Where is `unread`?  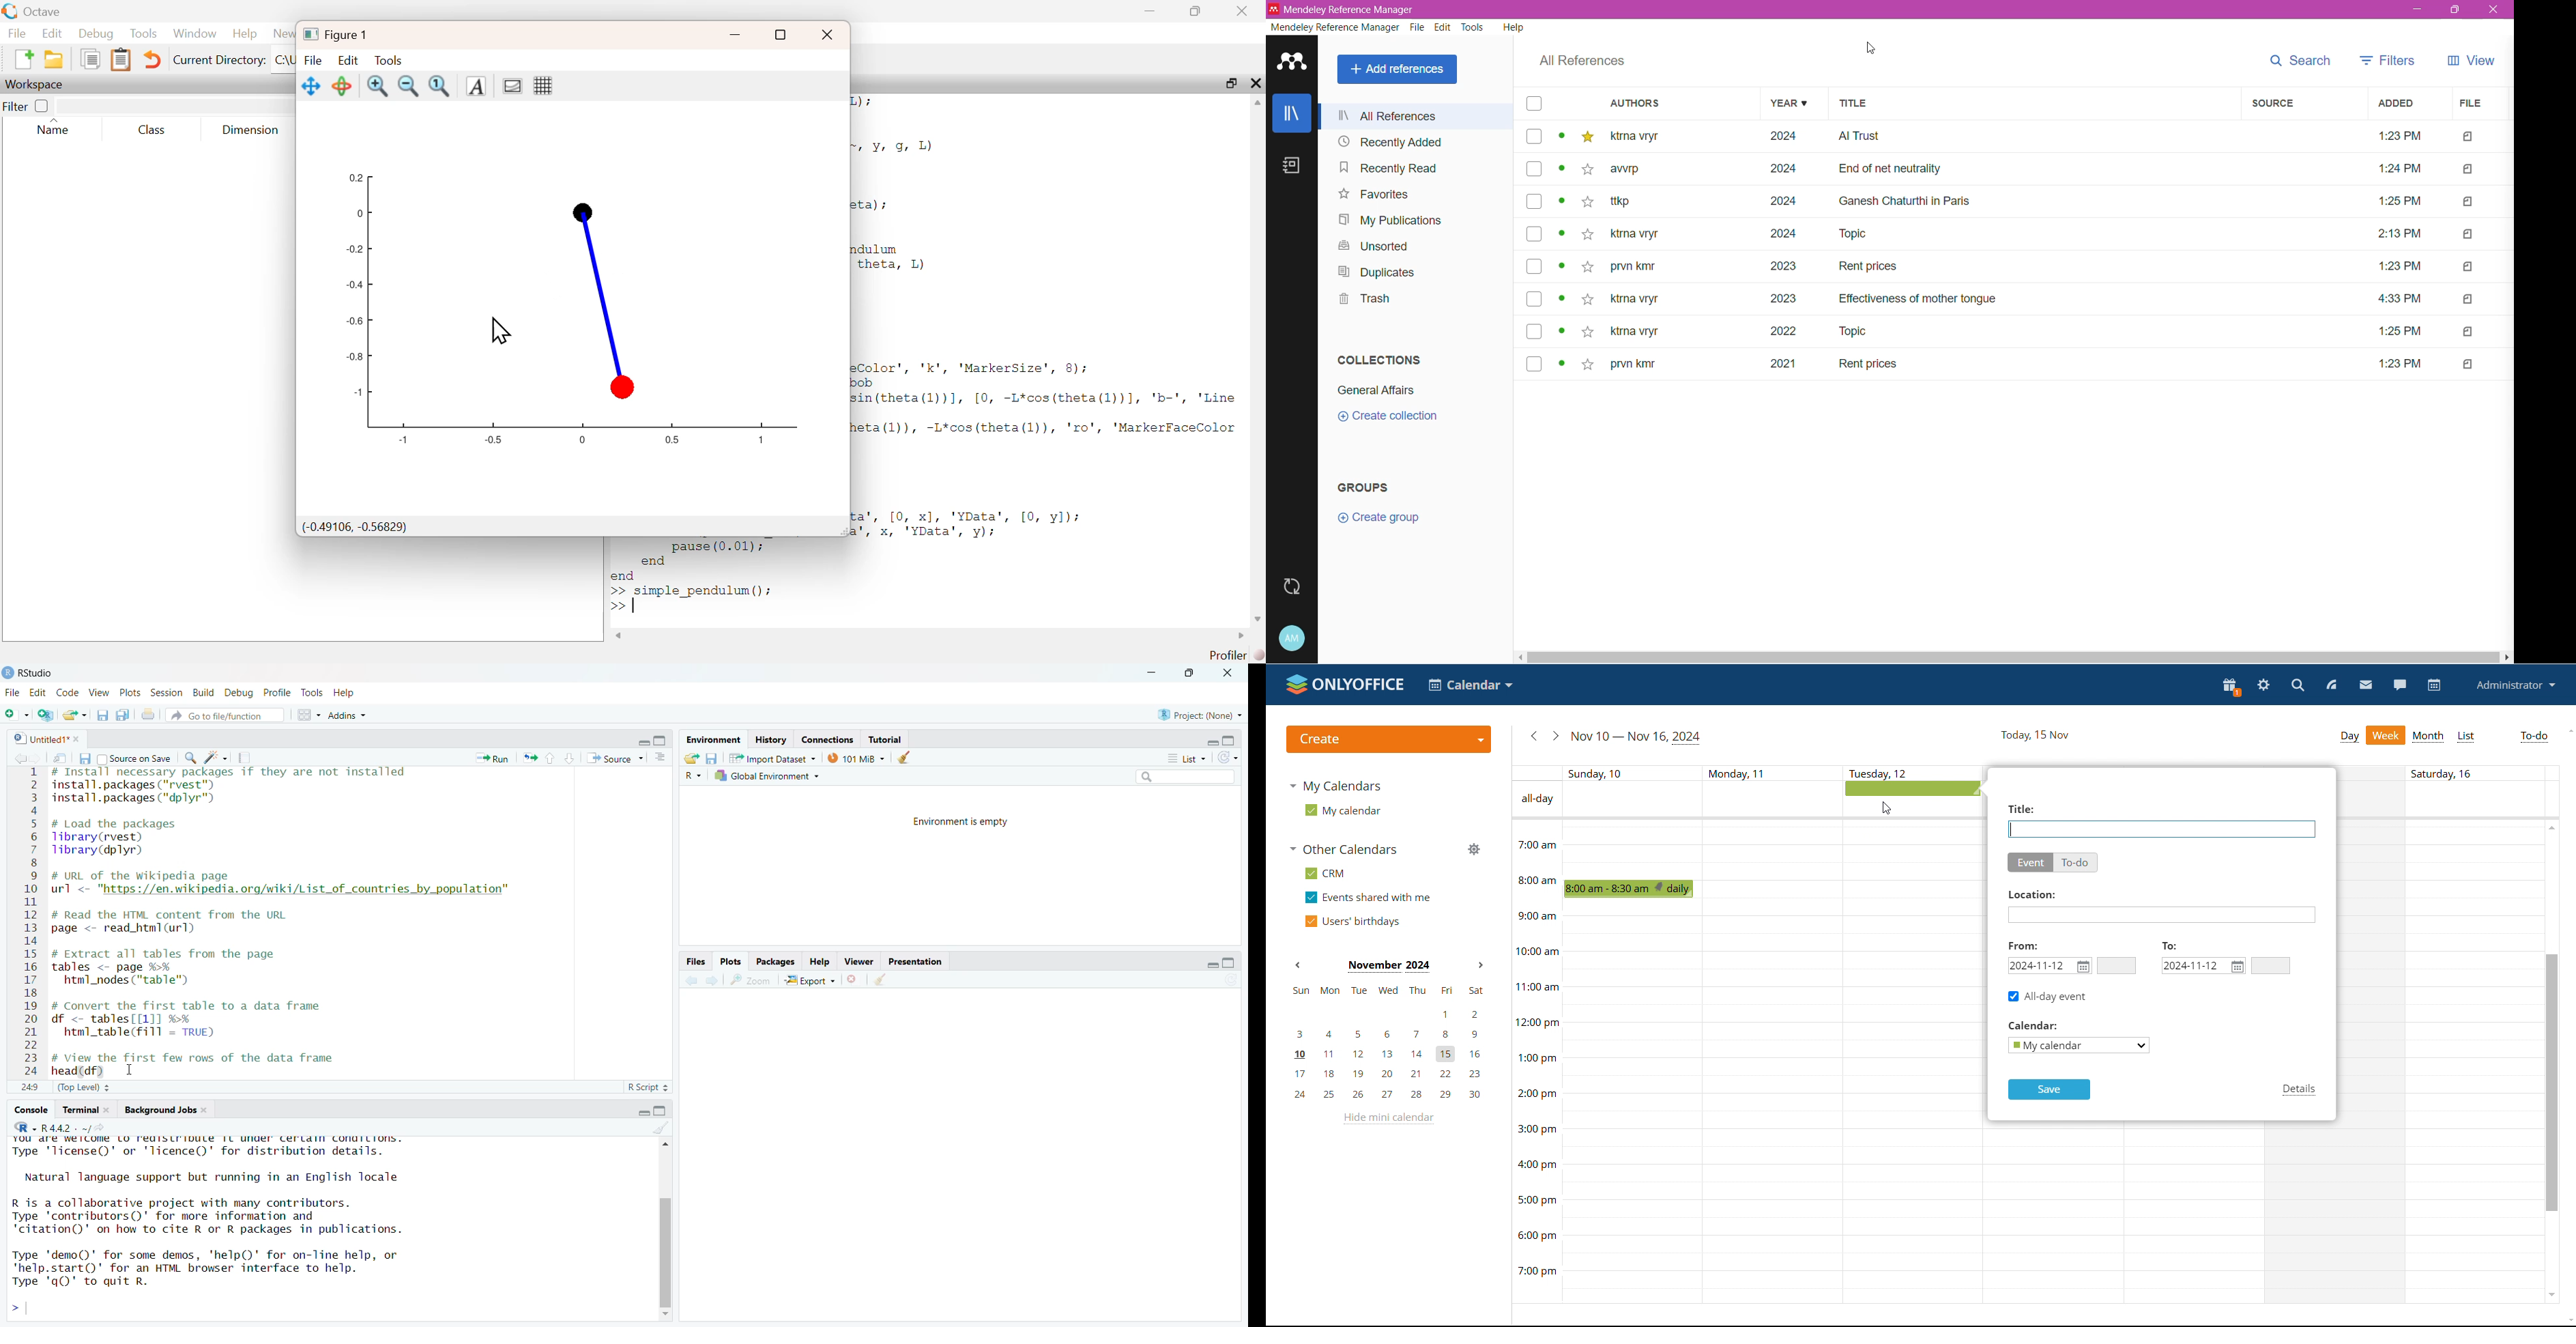 unread is located at coordinates (1562, 233).